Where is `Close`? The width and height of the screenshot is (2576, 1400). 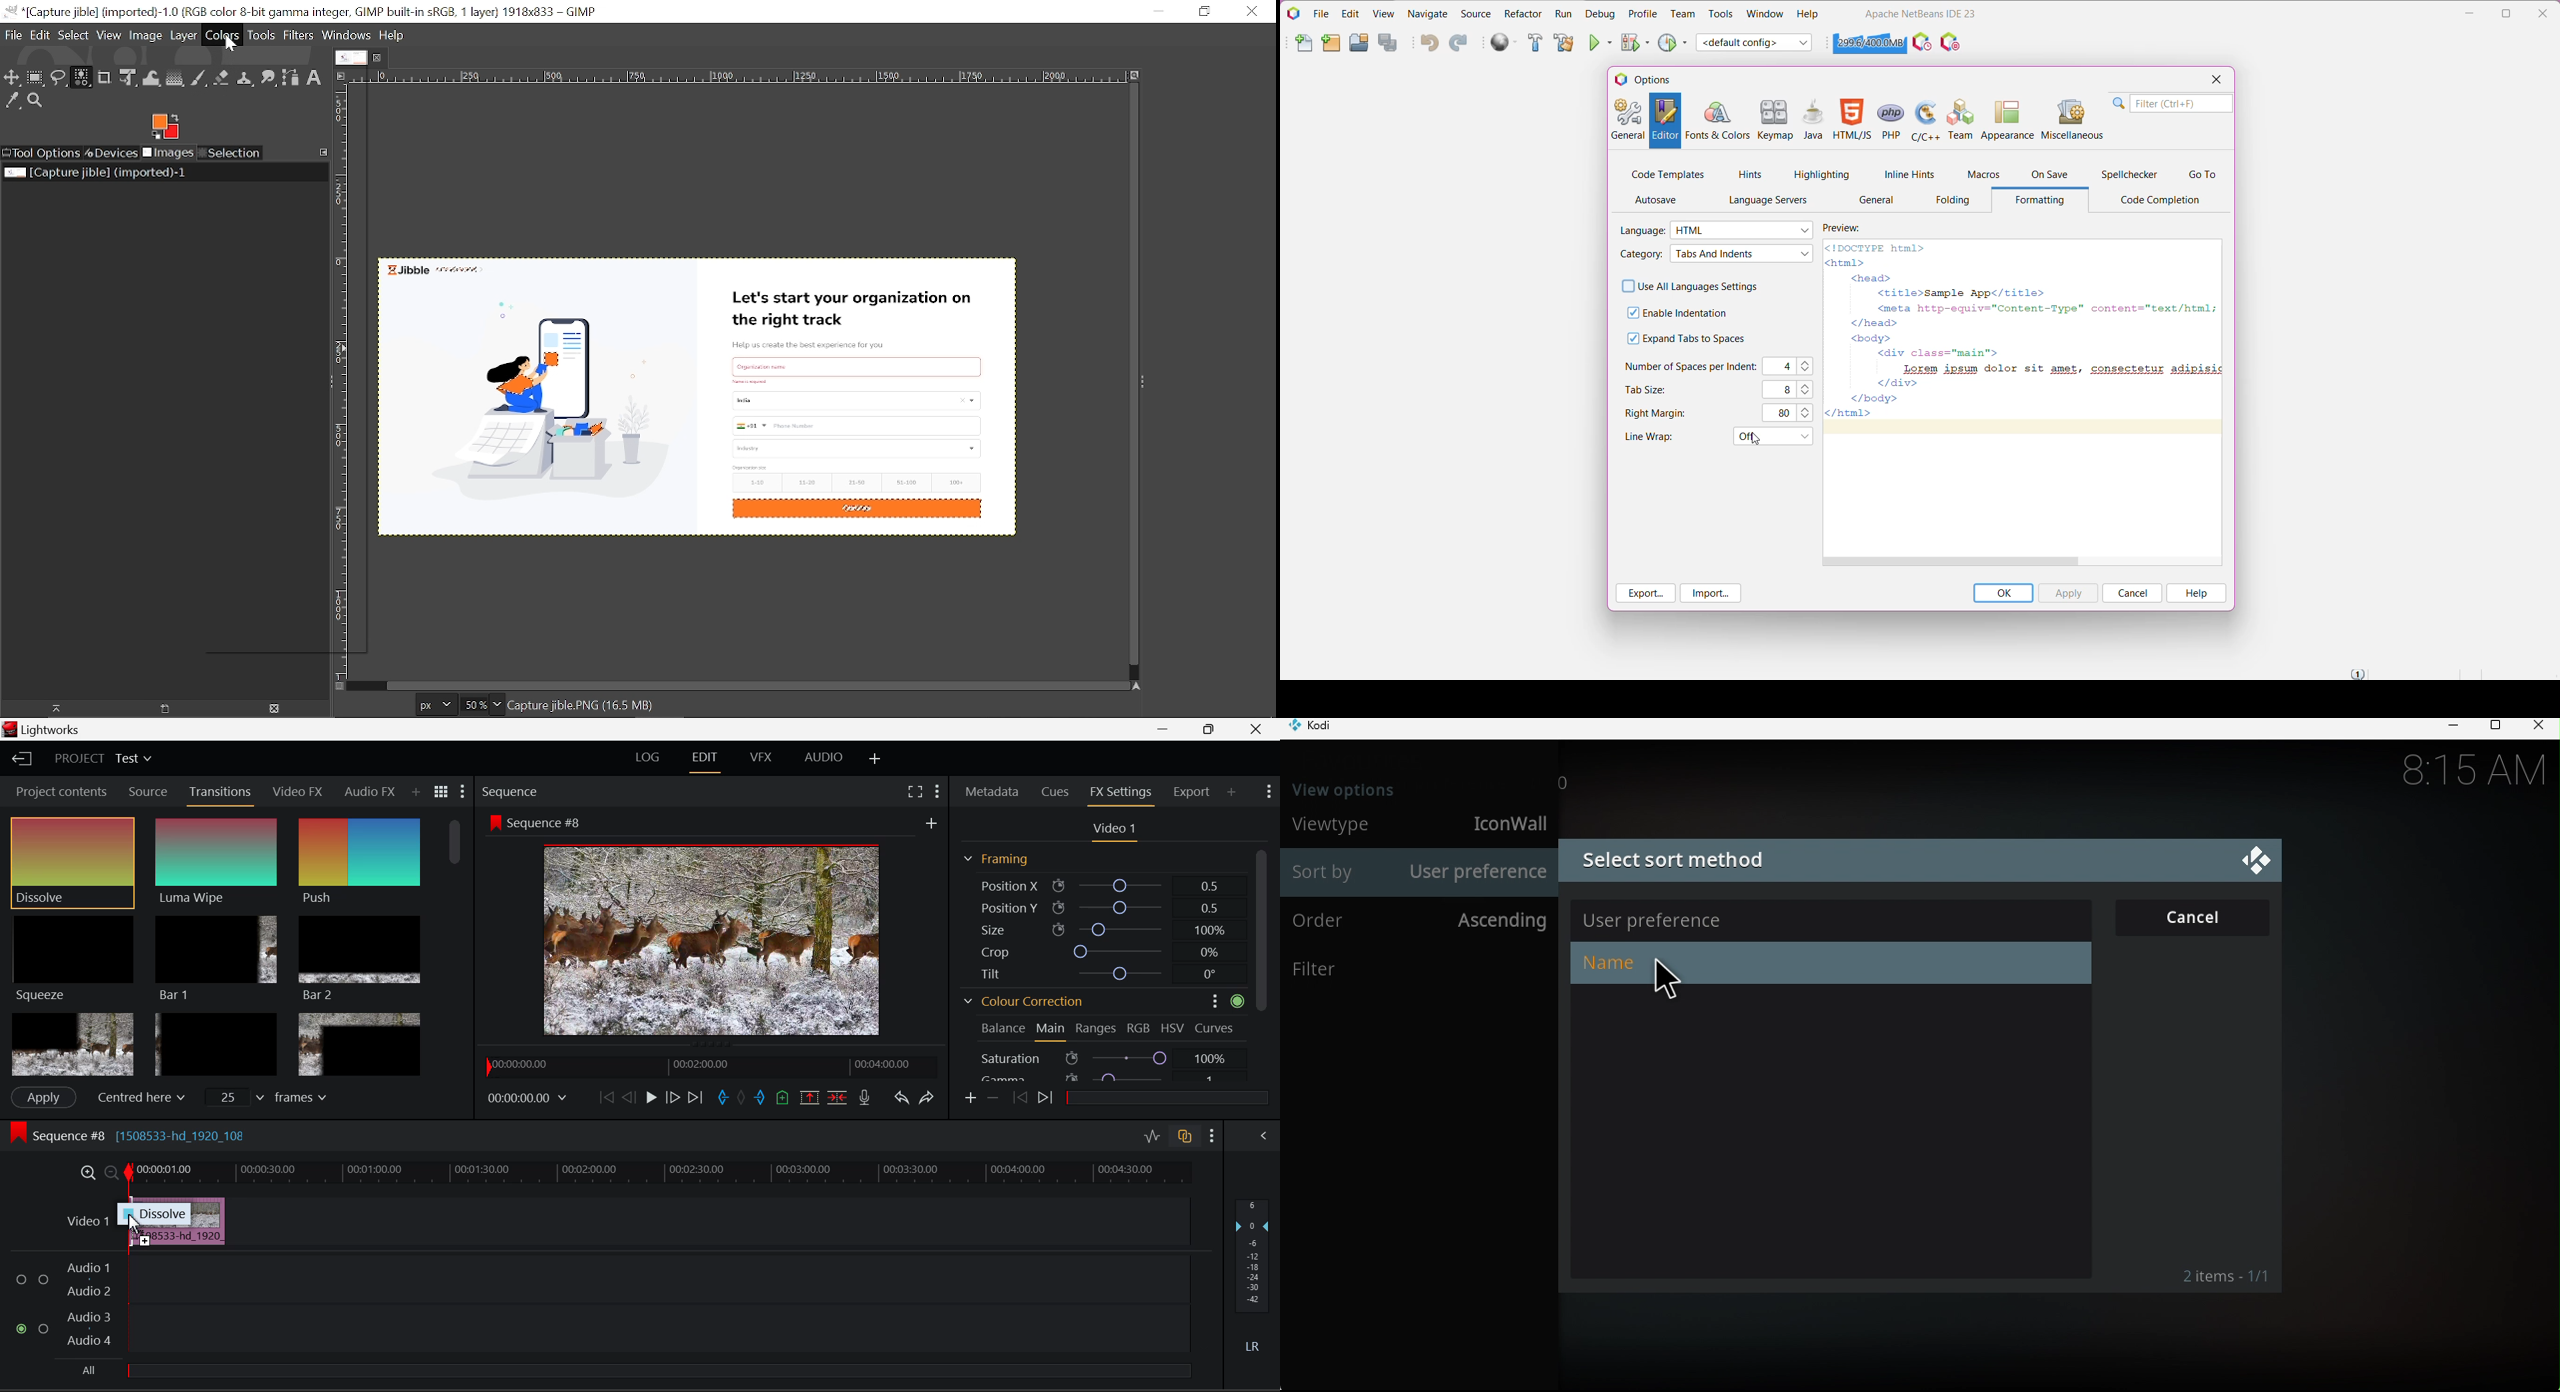 Close is located at coordinates (1252, 12).